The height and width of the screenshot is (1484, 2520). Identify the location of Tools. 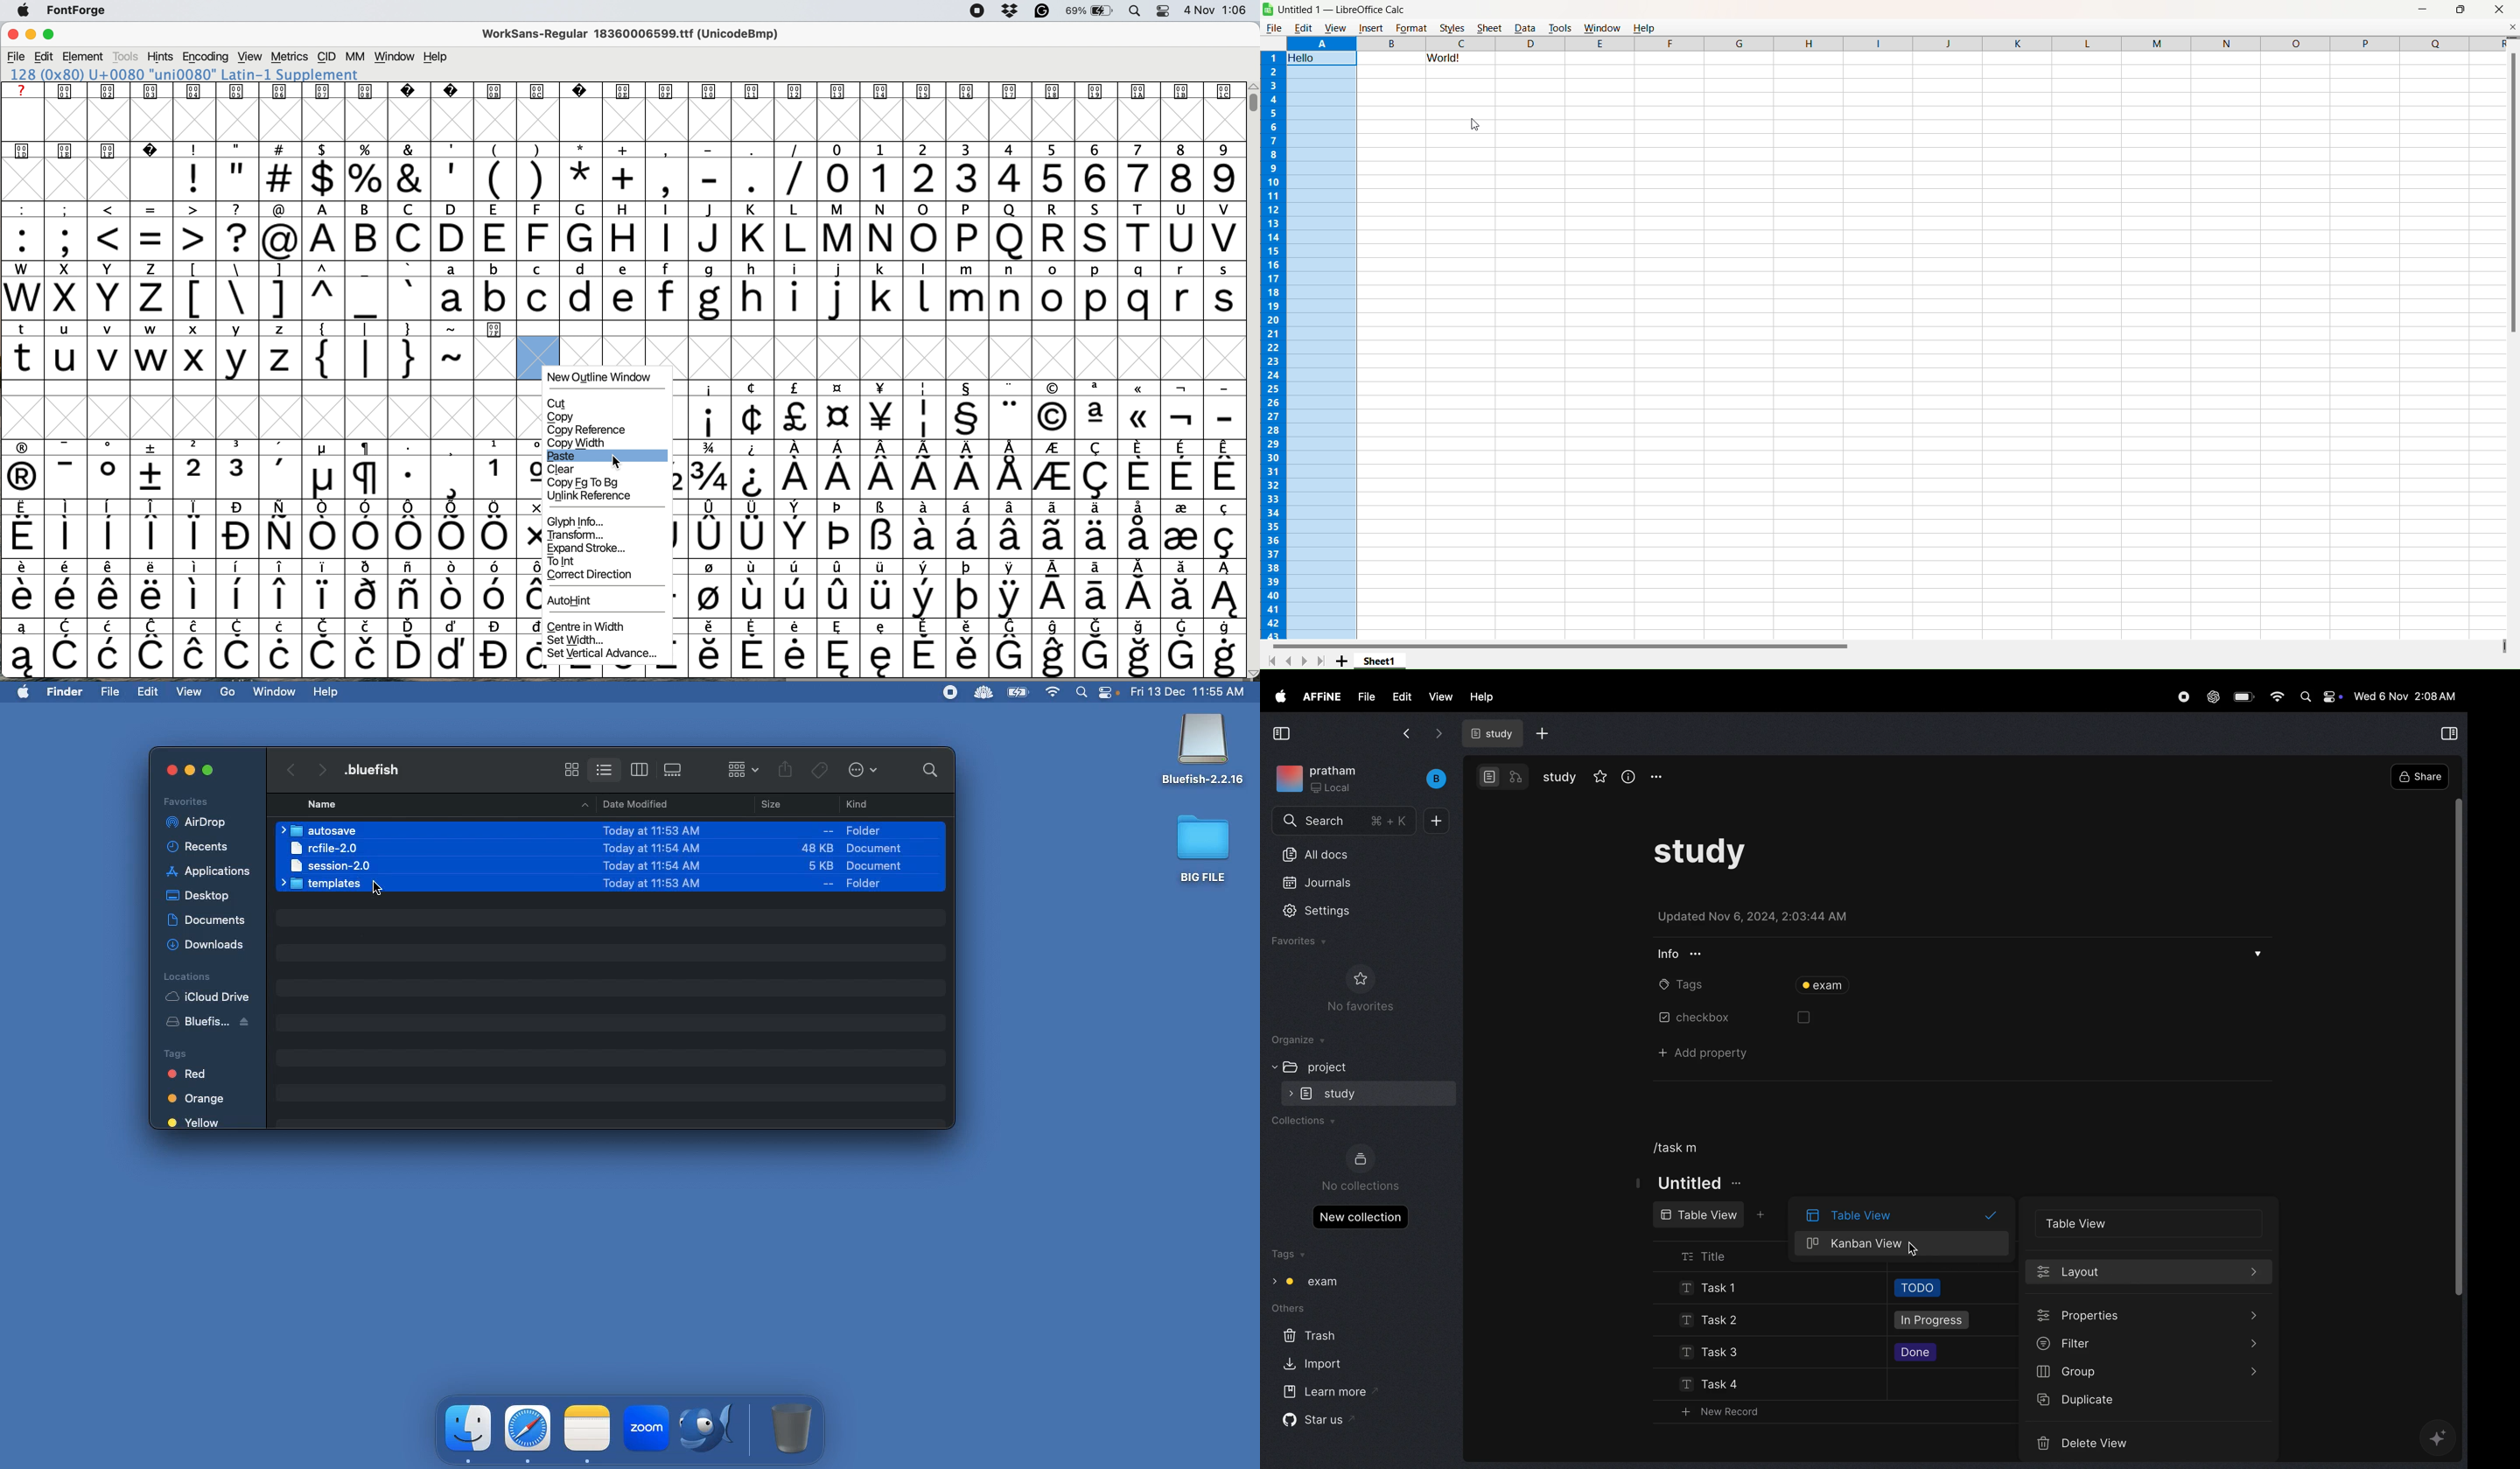
(1560, 27).